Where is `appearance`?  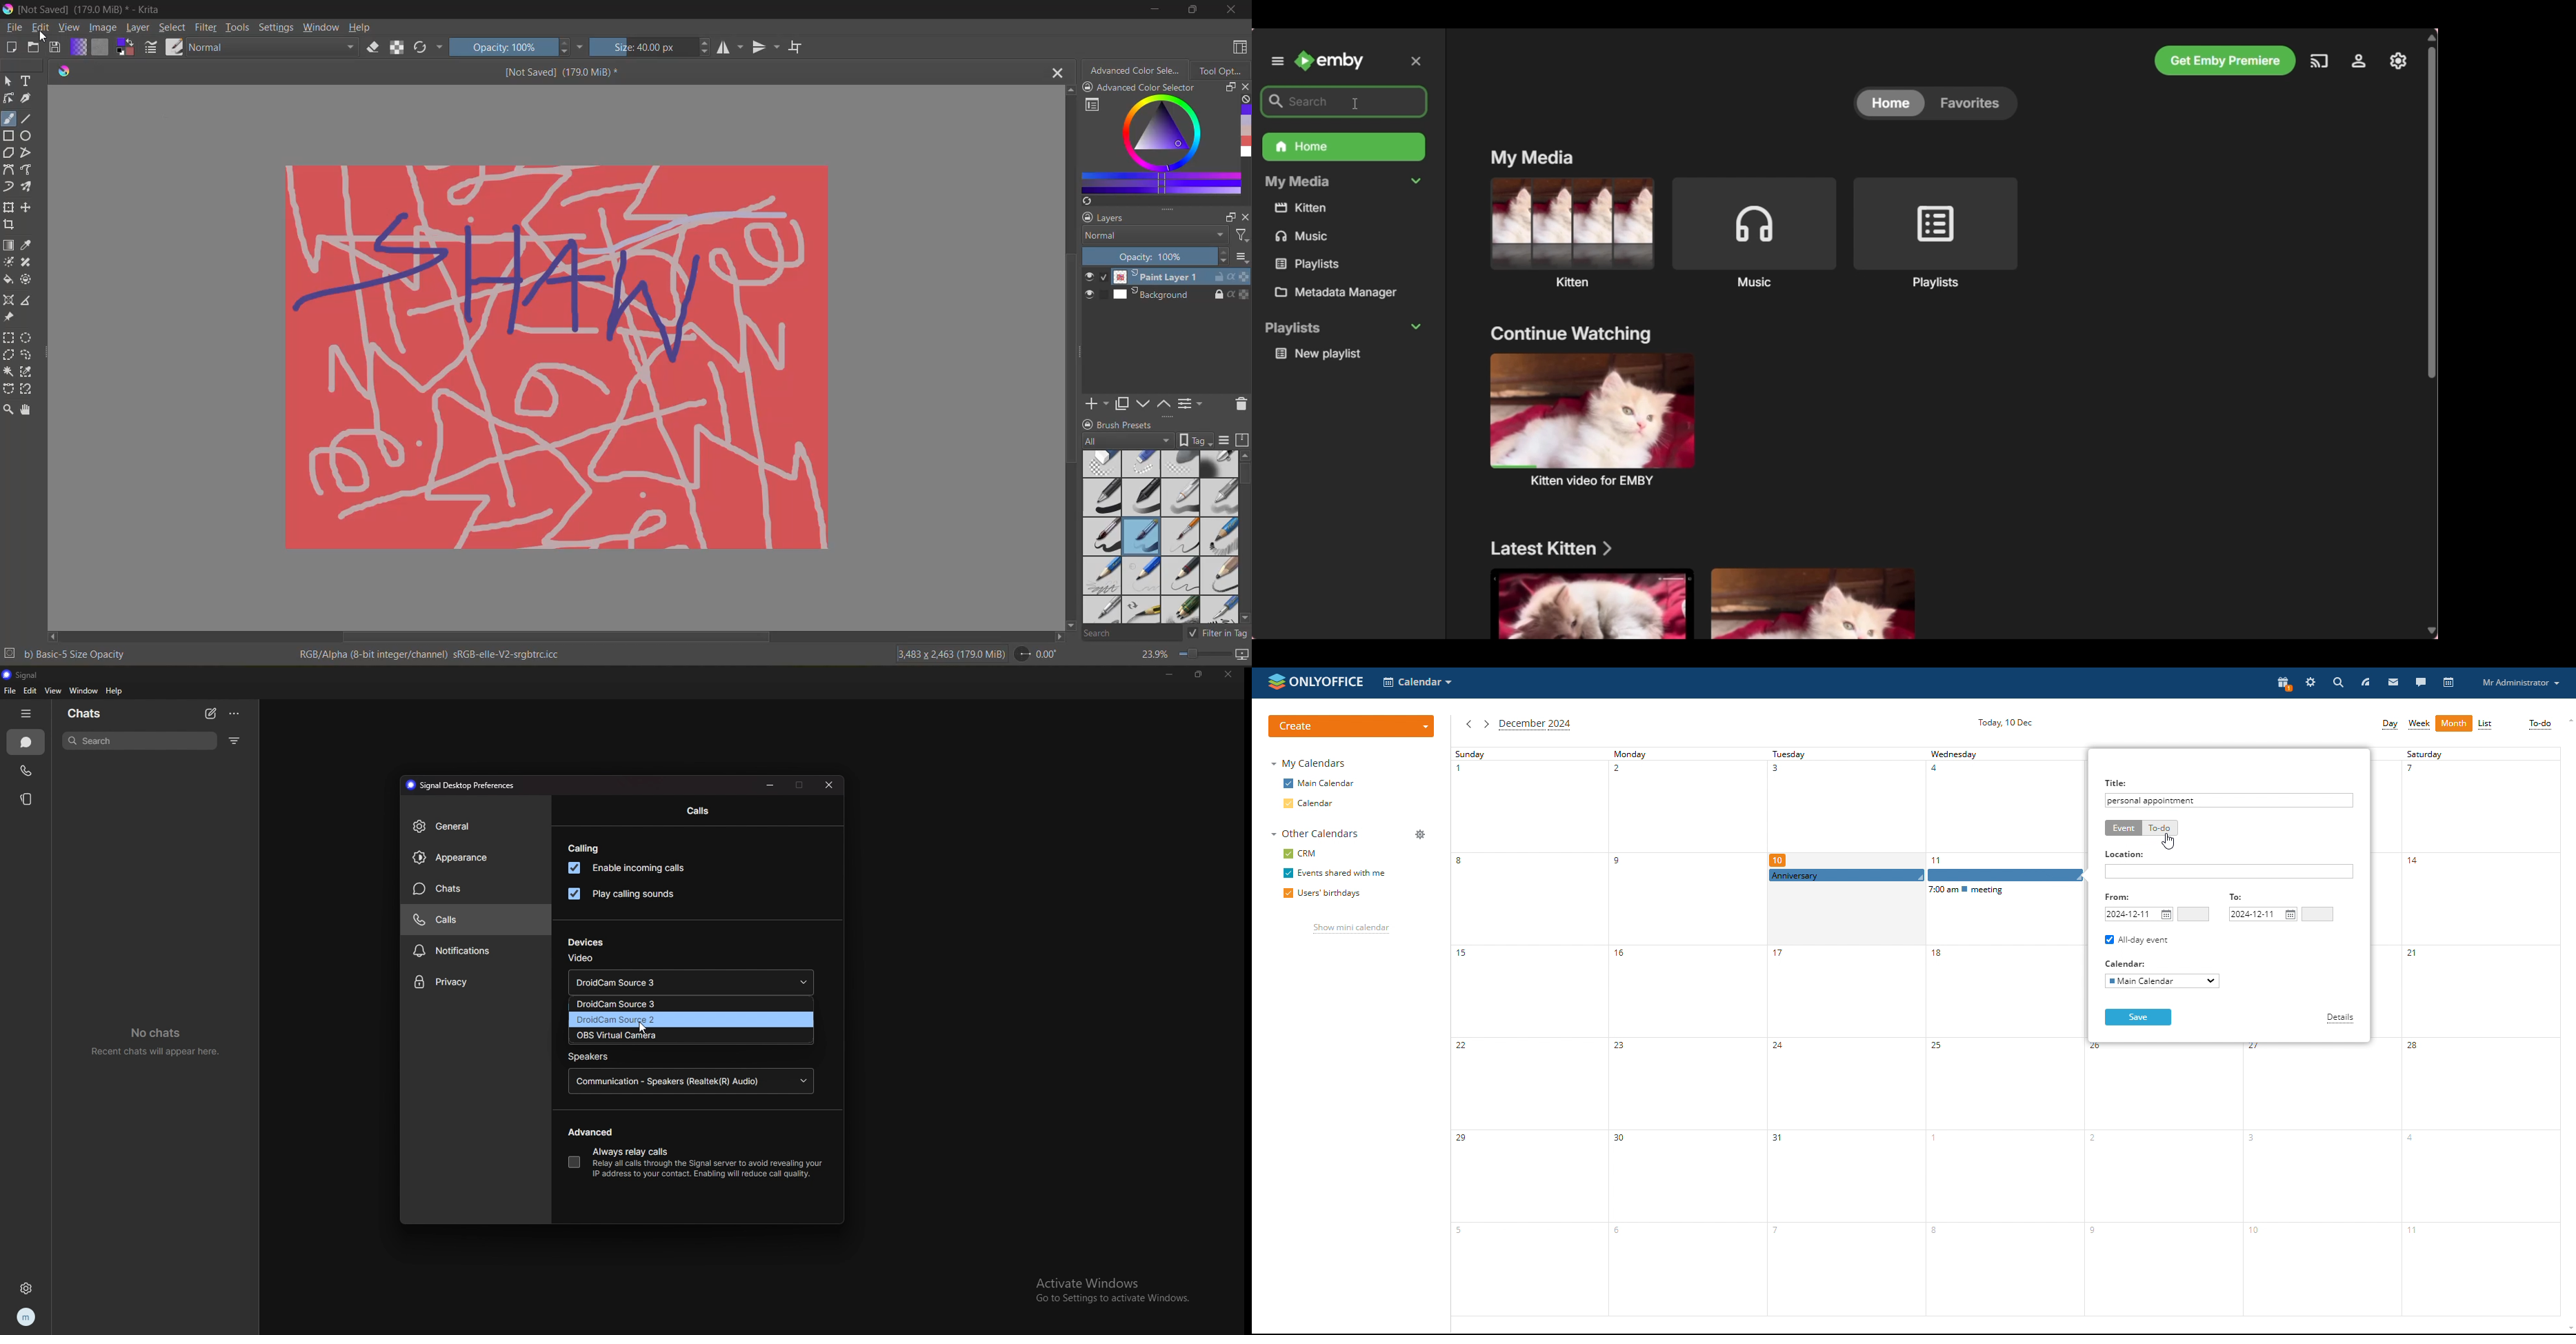
appearance is located at coordinates (476, 858).